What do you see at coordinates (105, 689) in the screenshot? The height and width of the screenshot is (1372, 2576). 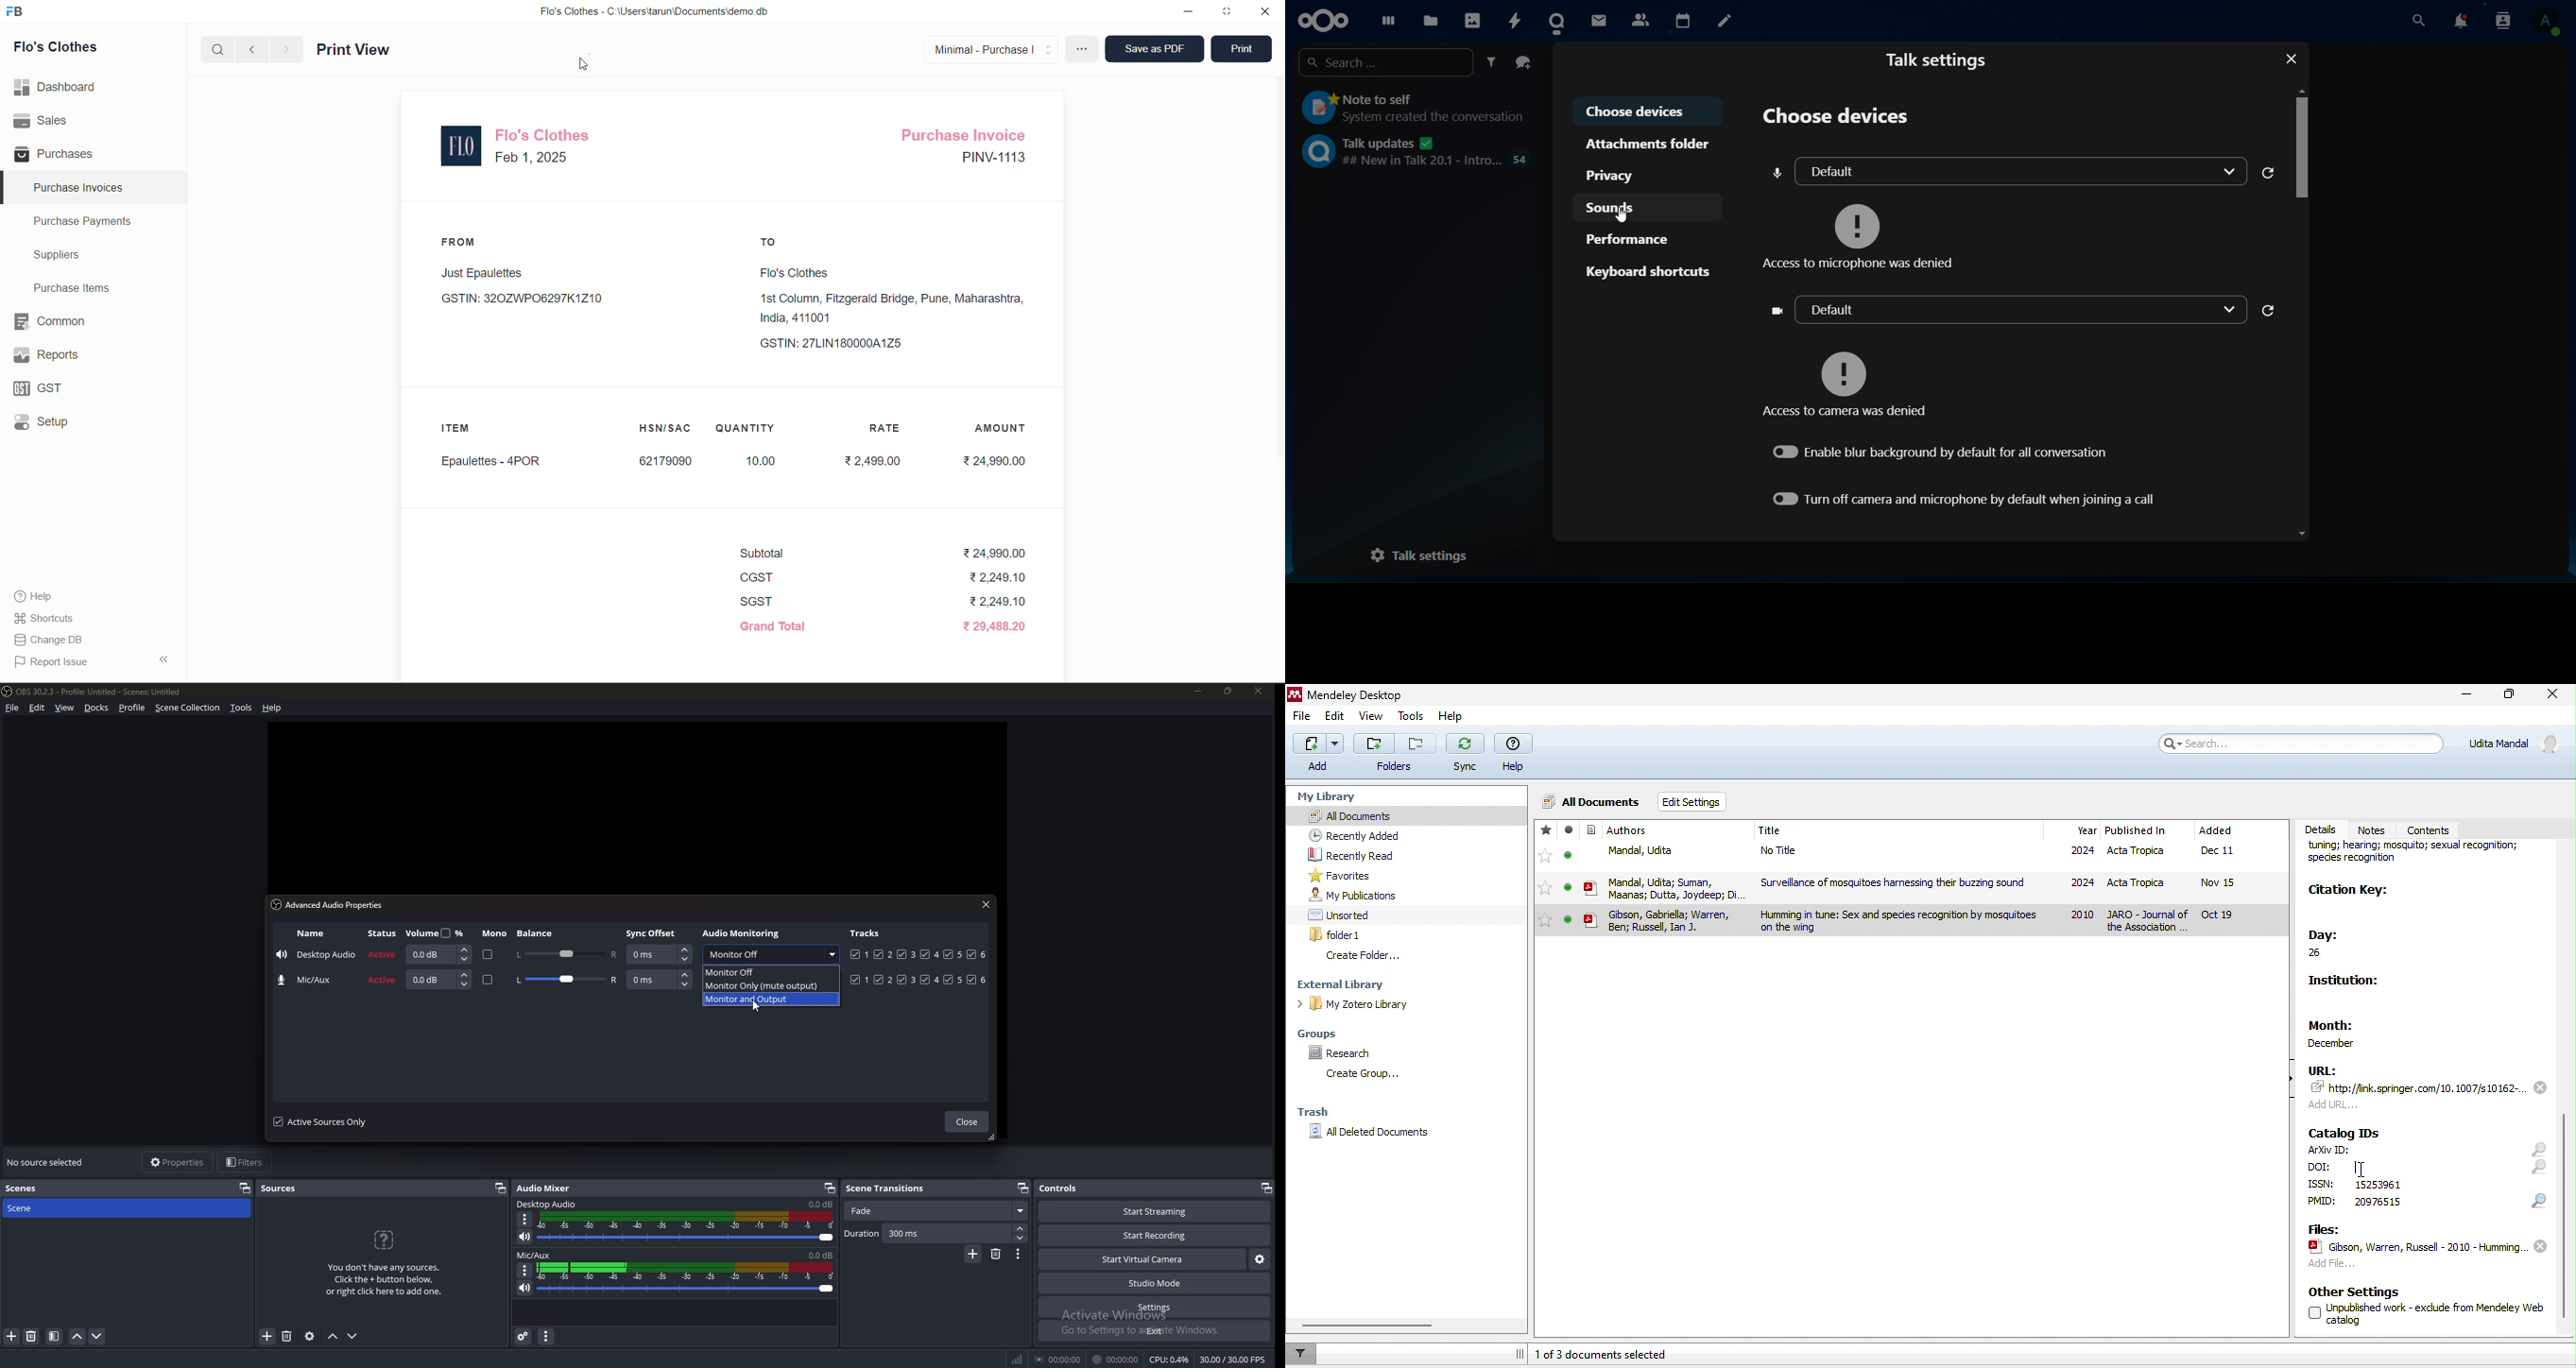 I see `ObS 30.2.3 - Profile: Untitled - Scenes: Untitled` at bounding box center [105, 689].